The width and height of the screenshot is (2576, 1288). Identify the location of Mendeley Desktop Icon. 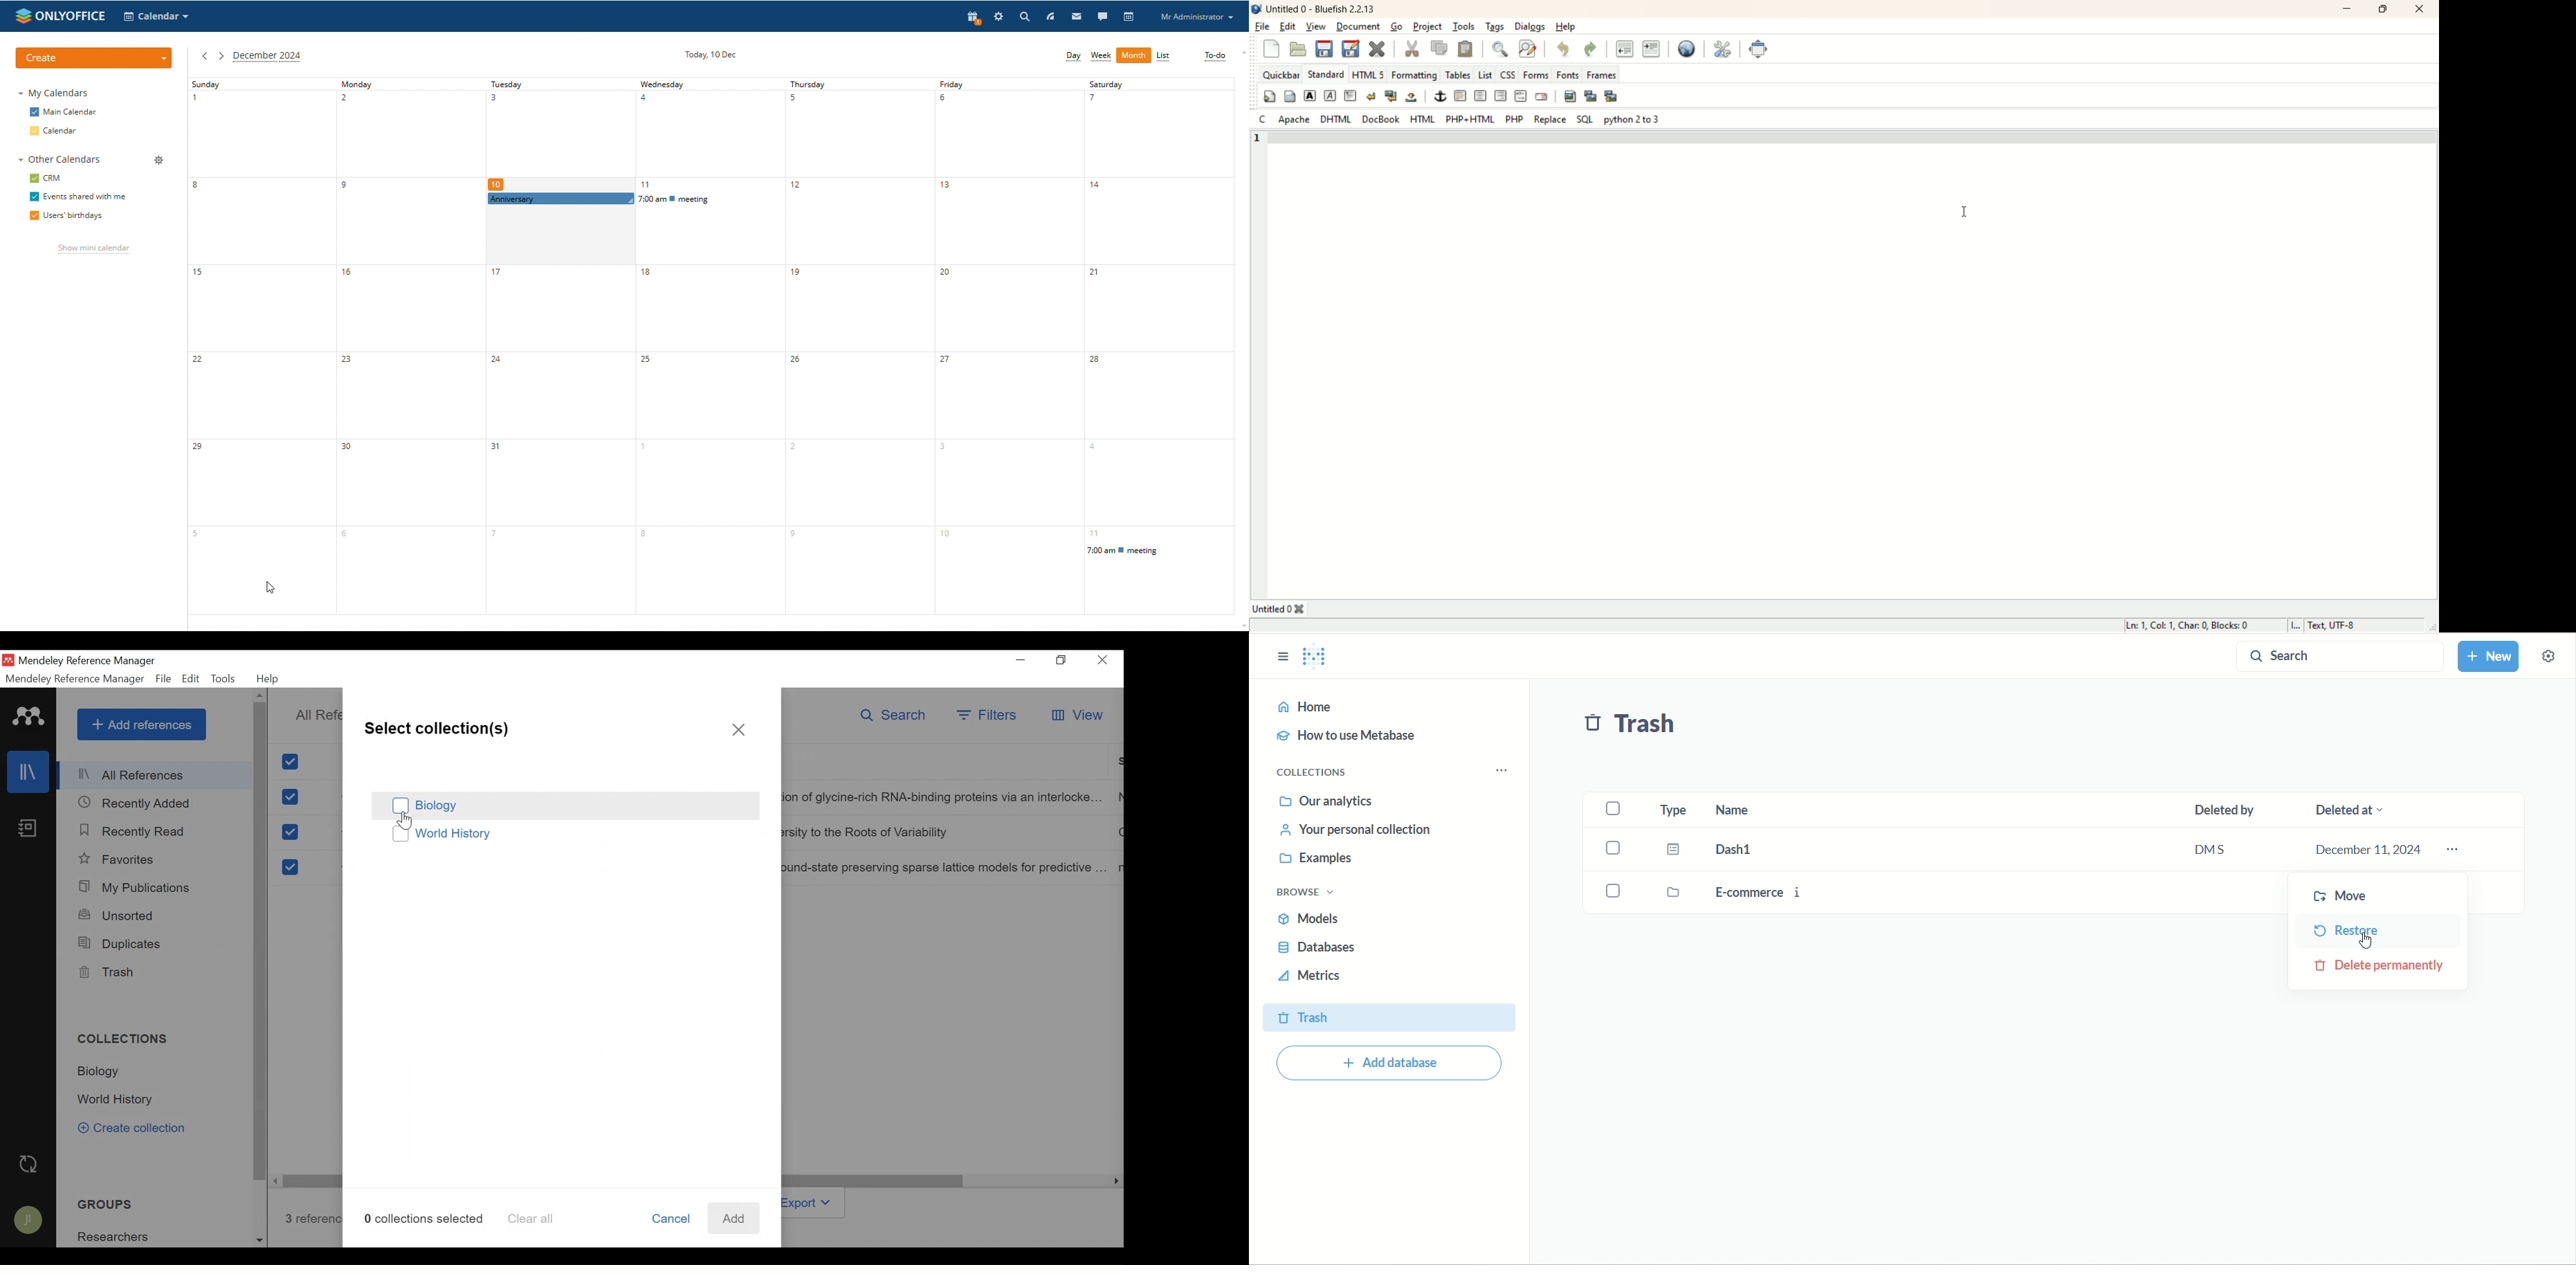
(8, 661).